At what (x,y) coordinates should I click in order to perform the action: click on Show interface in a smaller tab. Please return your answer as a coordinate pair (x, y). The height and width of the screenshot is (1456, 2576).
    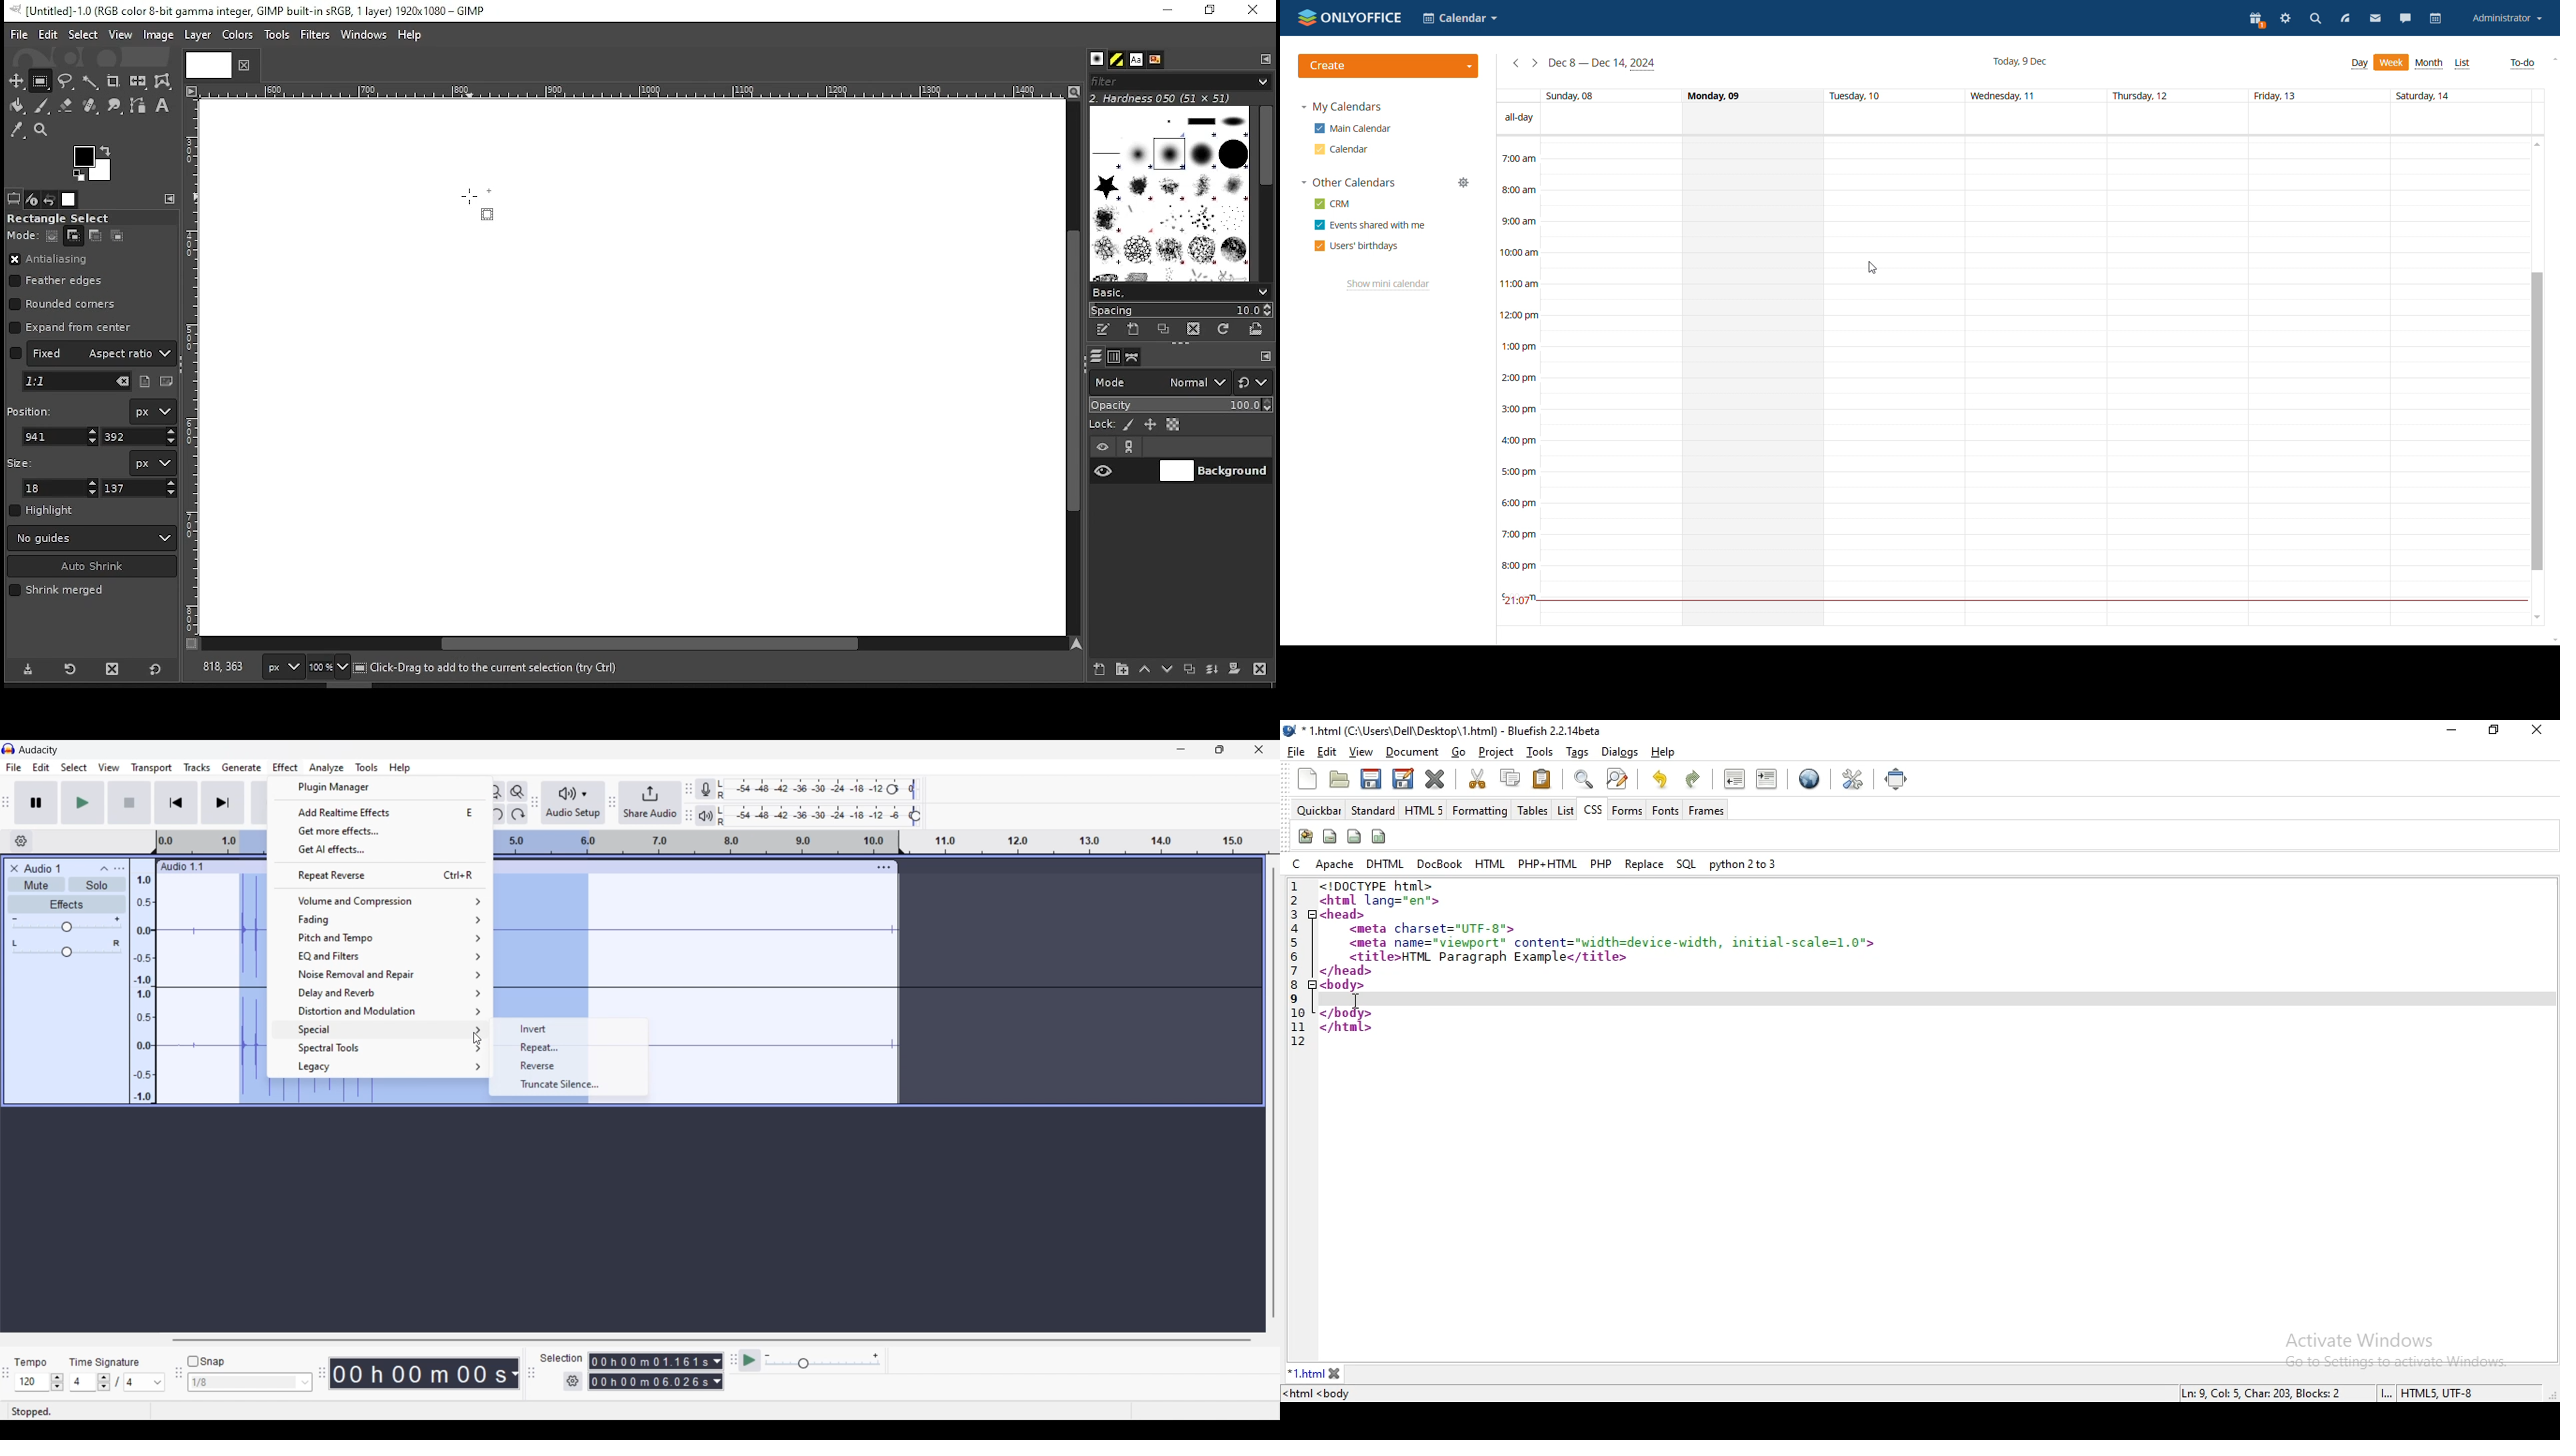
    Looking at the image, I should click on (1219, 749).